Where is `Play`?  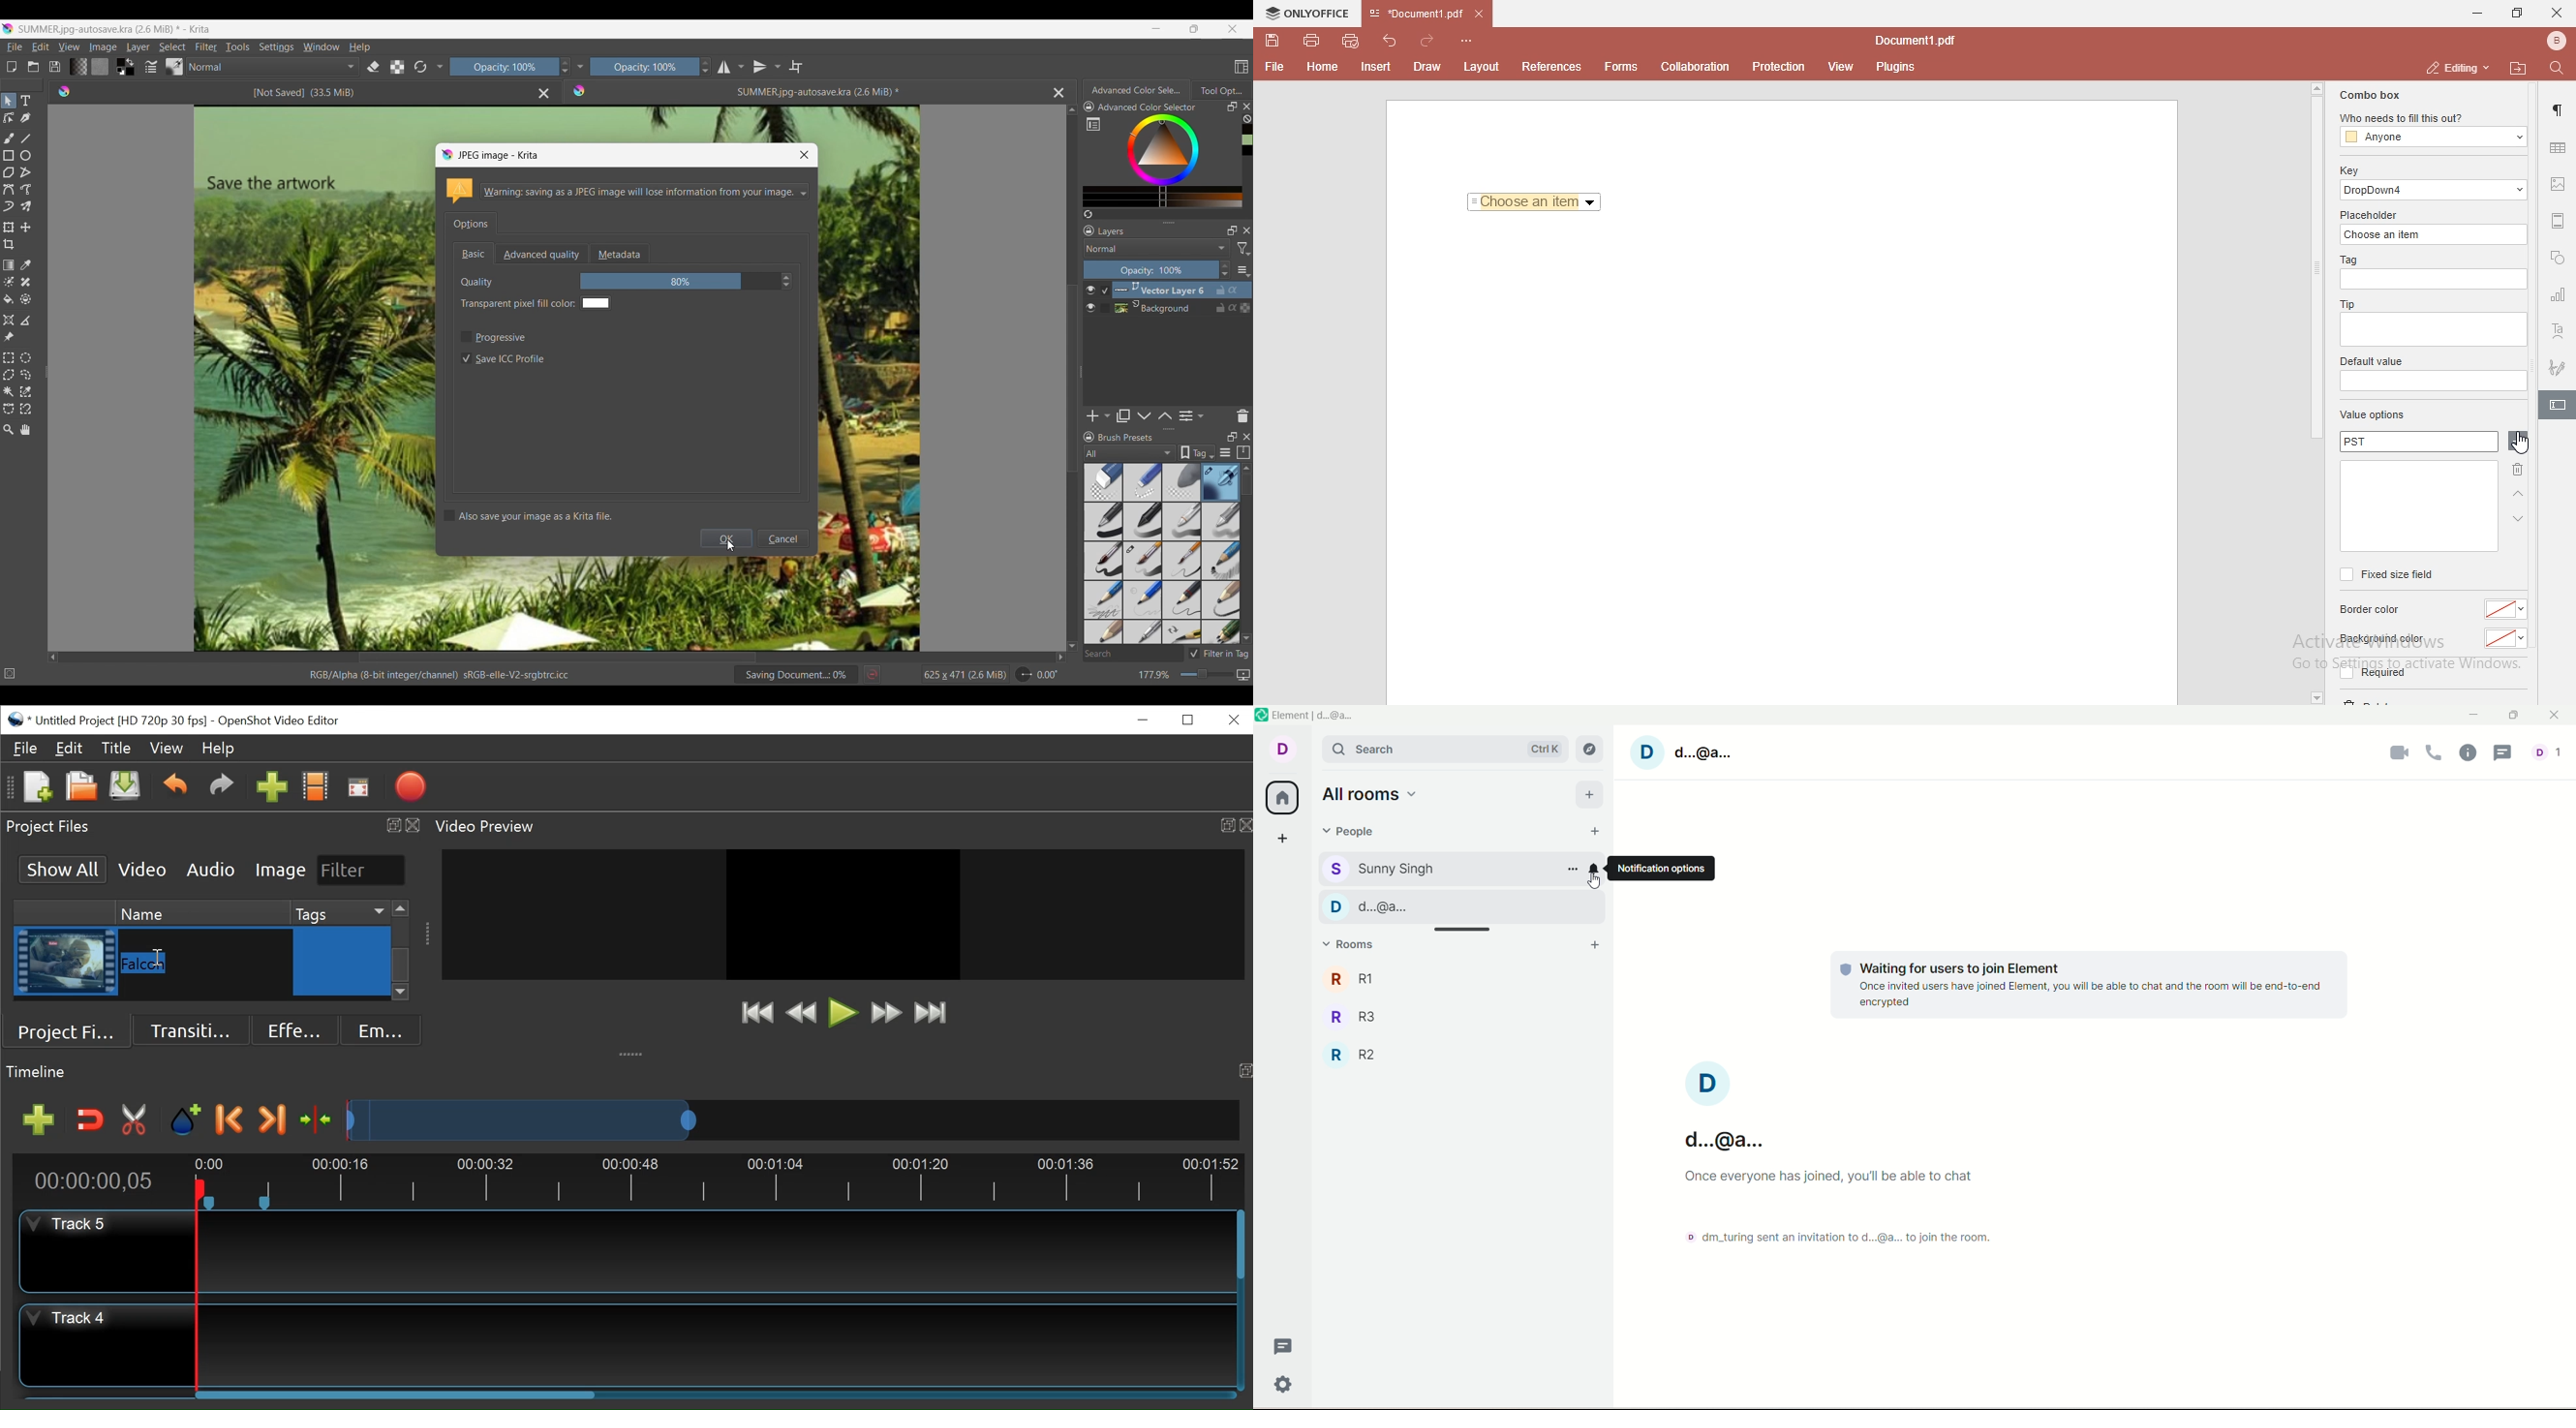
Play is located at coordinates (843, 1012).